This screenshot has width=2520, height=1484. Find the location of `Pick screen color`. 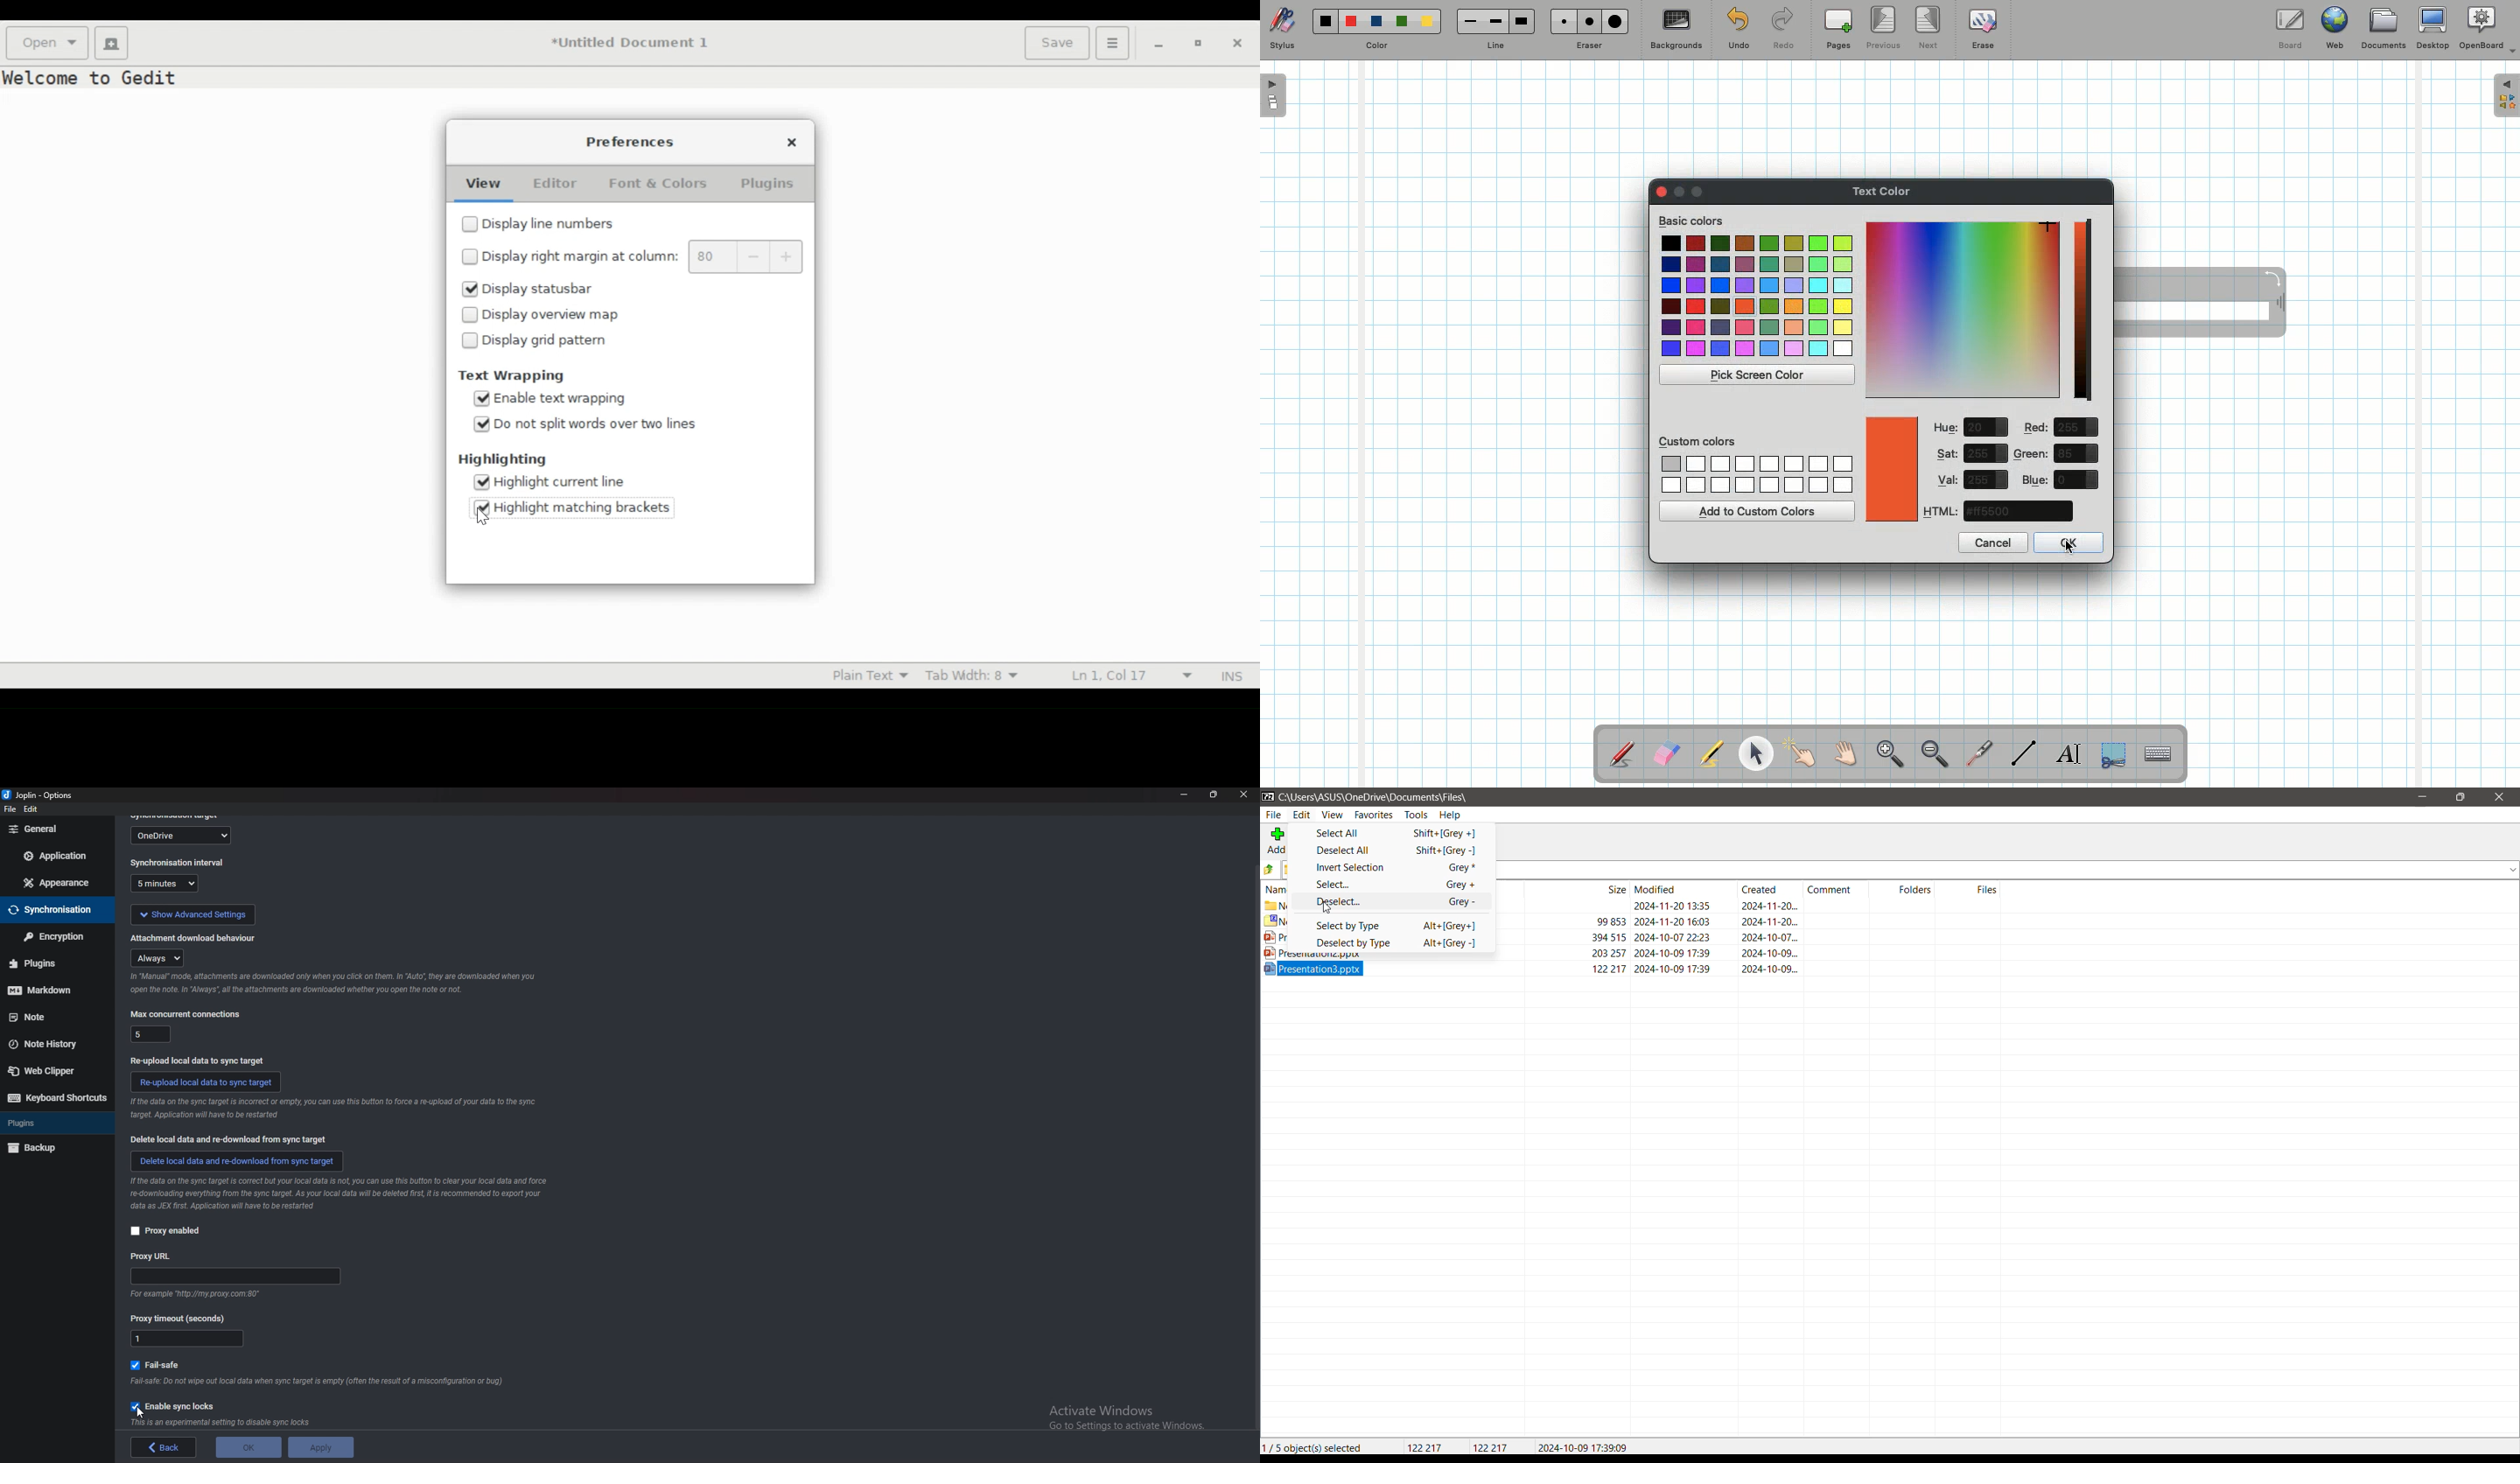

Pick screen color is located at coordinates (1758, 375).